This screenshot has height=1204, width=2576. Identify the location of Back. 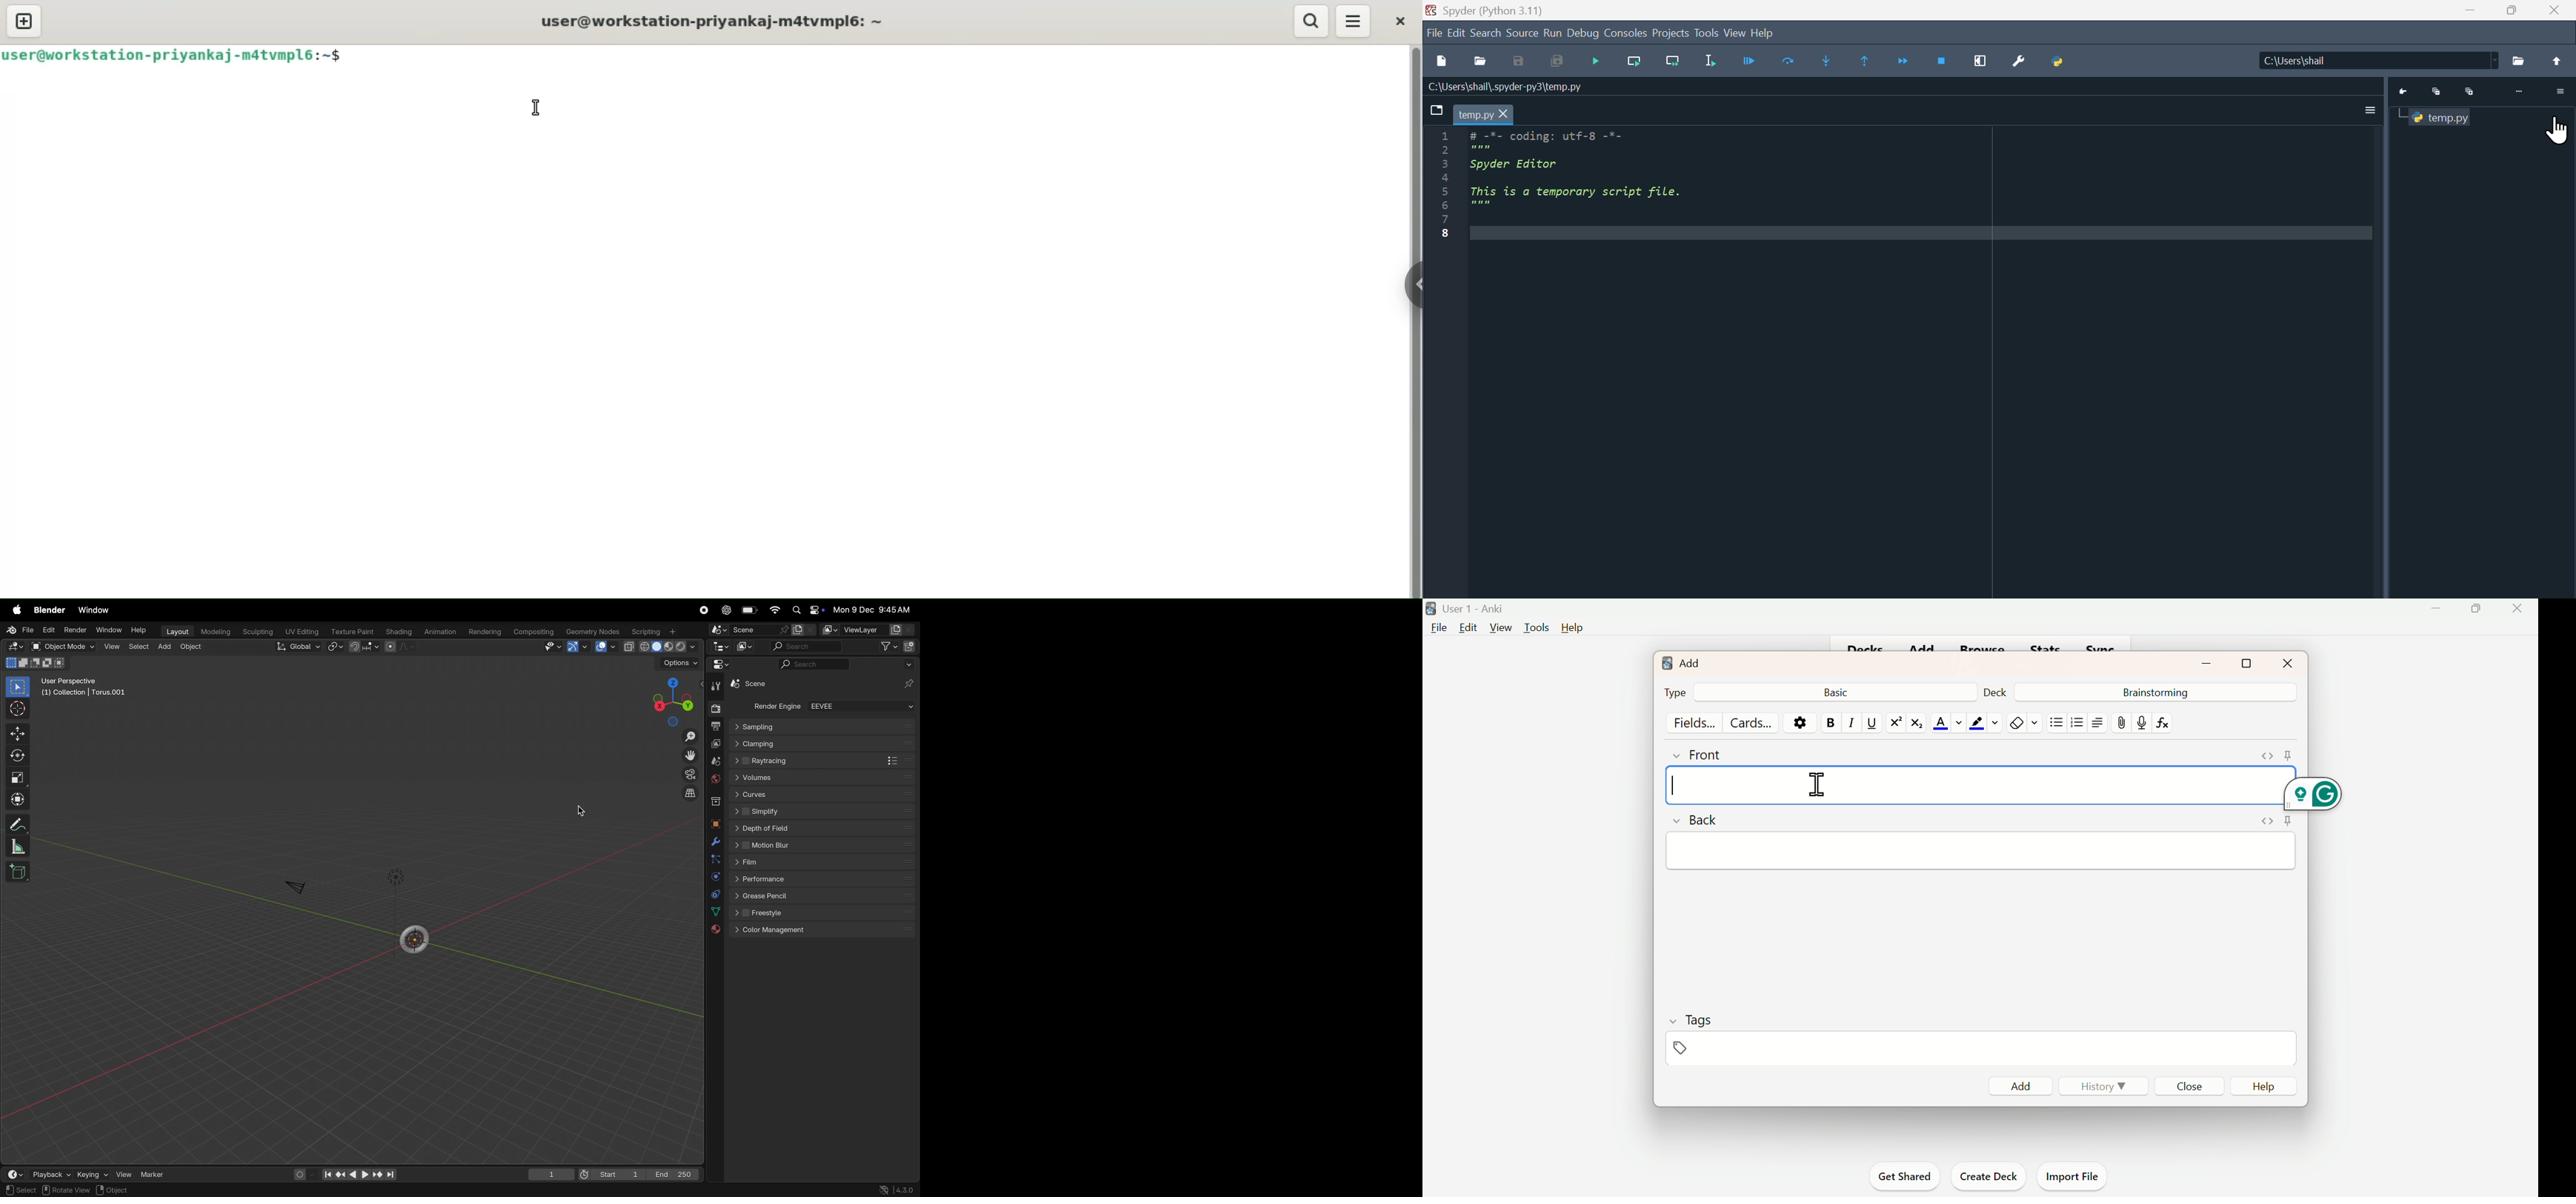
(1699, 819).